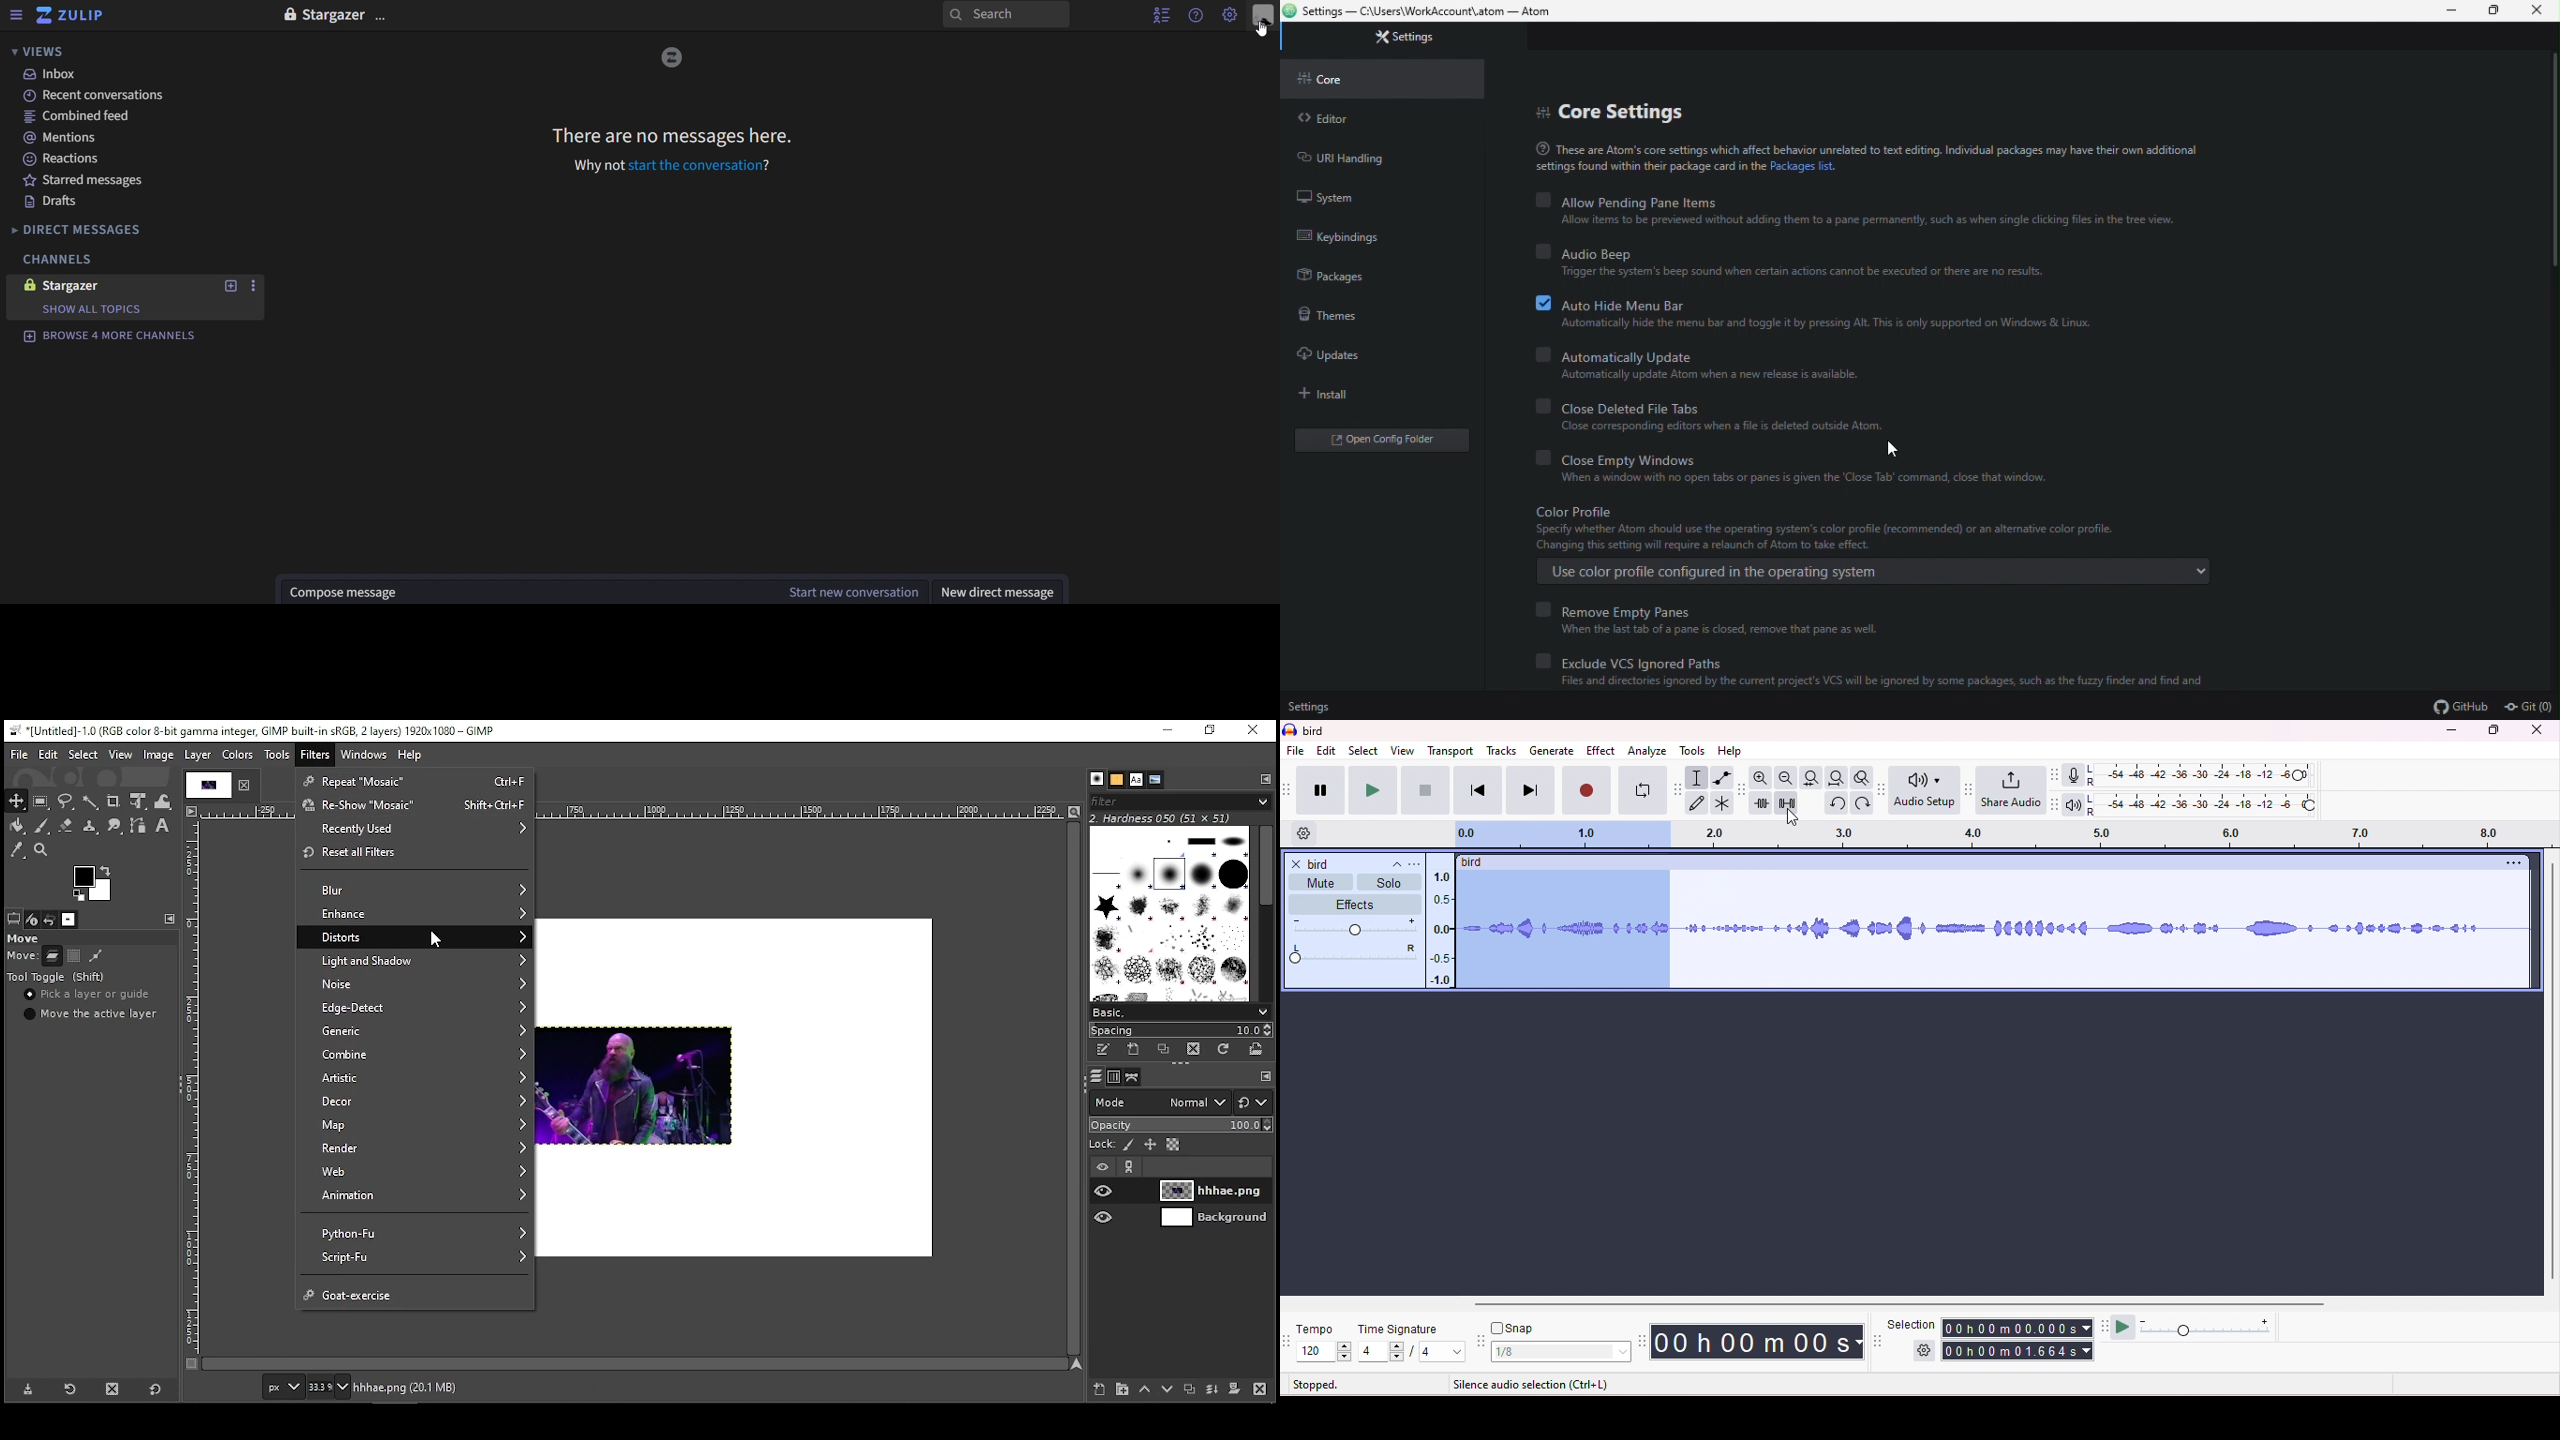 Image resolution: width=2576 pixels, height=1456 pixels. Describe the element at coordinates (78, 285) in the screenshot. I see `stargazer` at that location.